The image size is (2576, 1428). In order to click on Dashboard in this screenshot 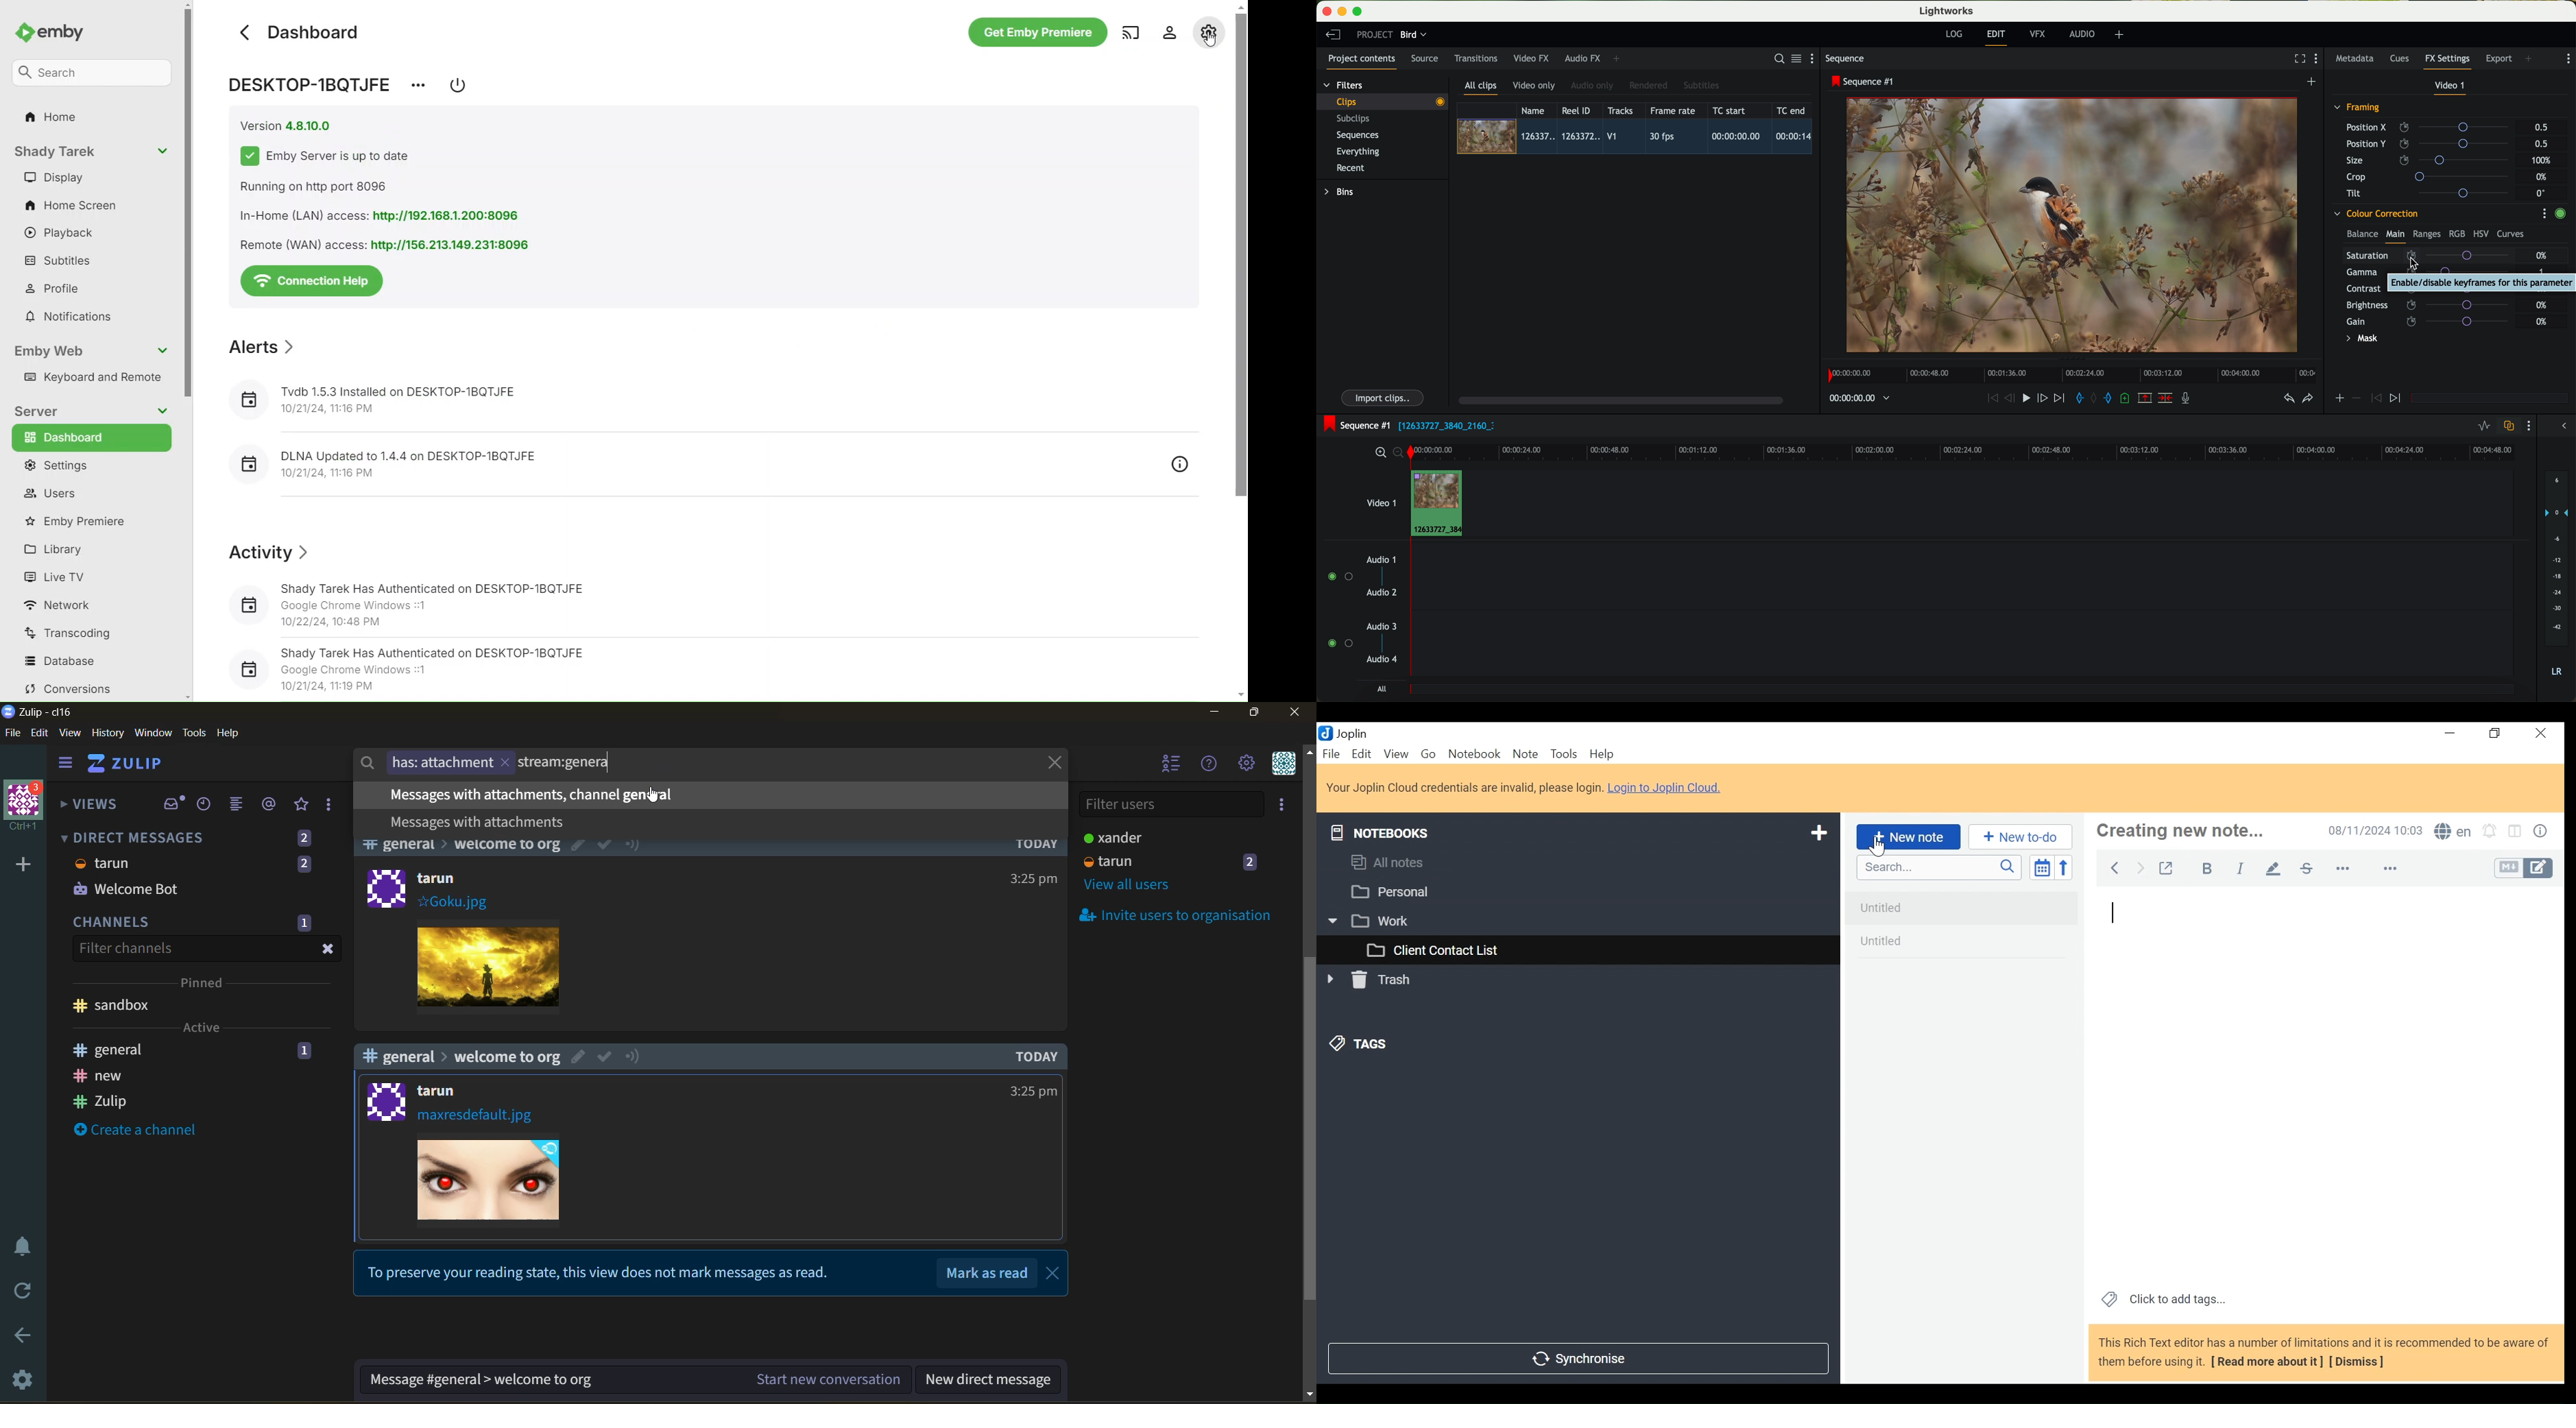, I will do `click(319, 29)`.